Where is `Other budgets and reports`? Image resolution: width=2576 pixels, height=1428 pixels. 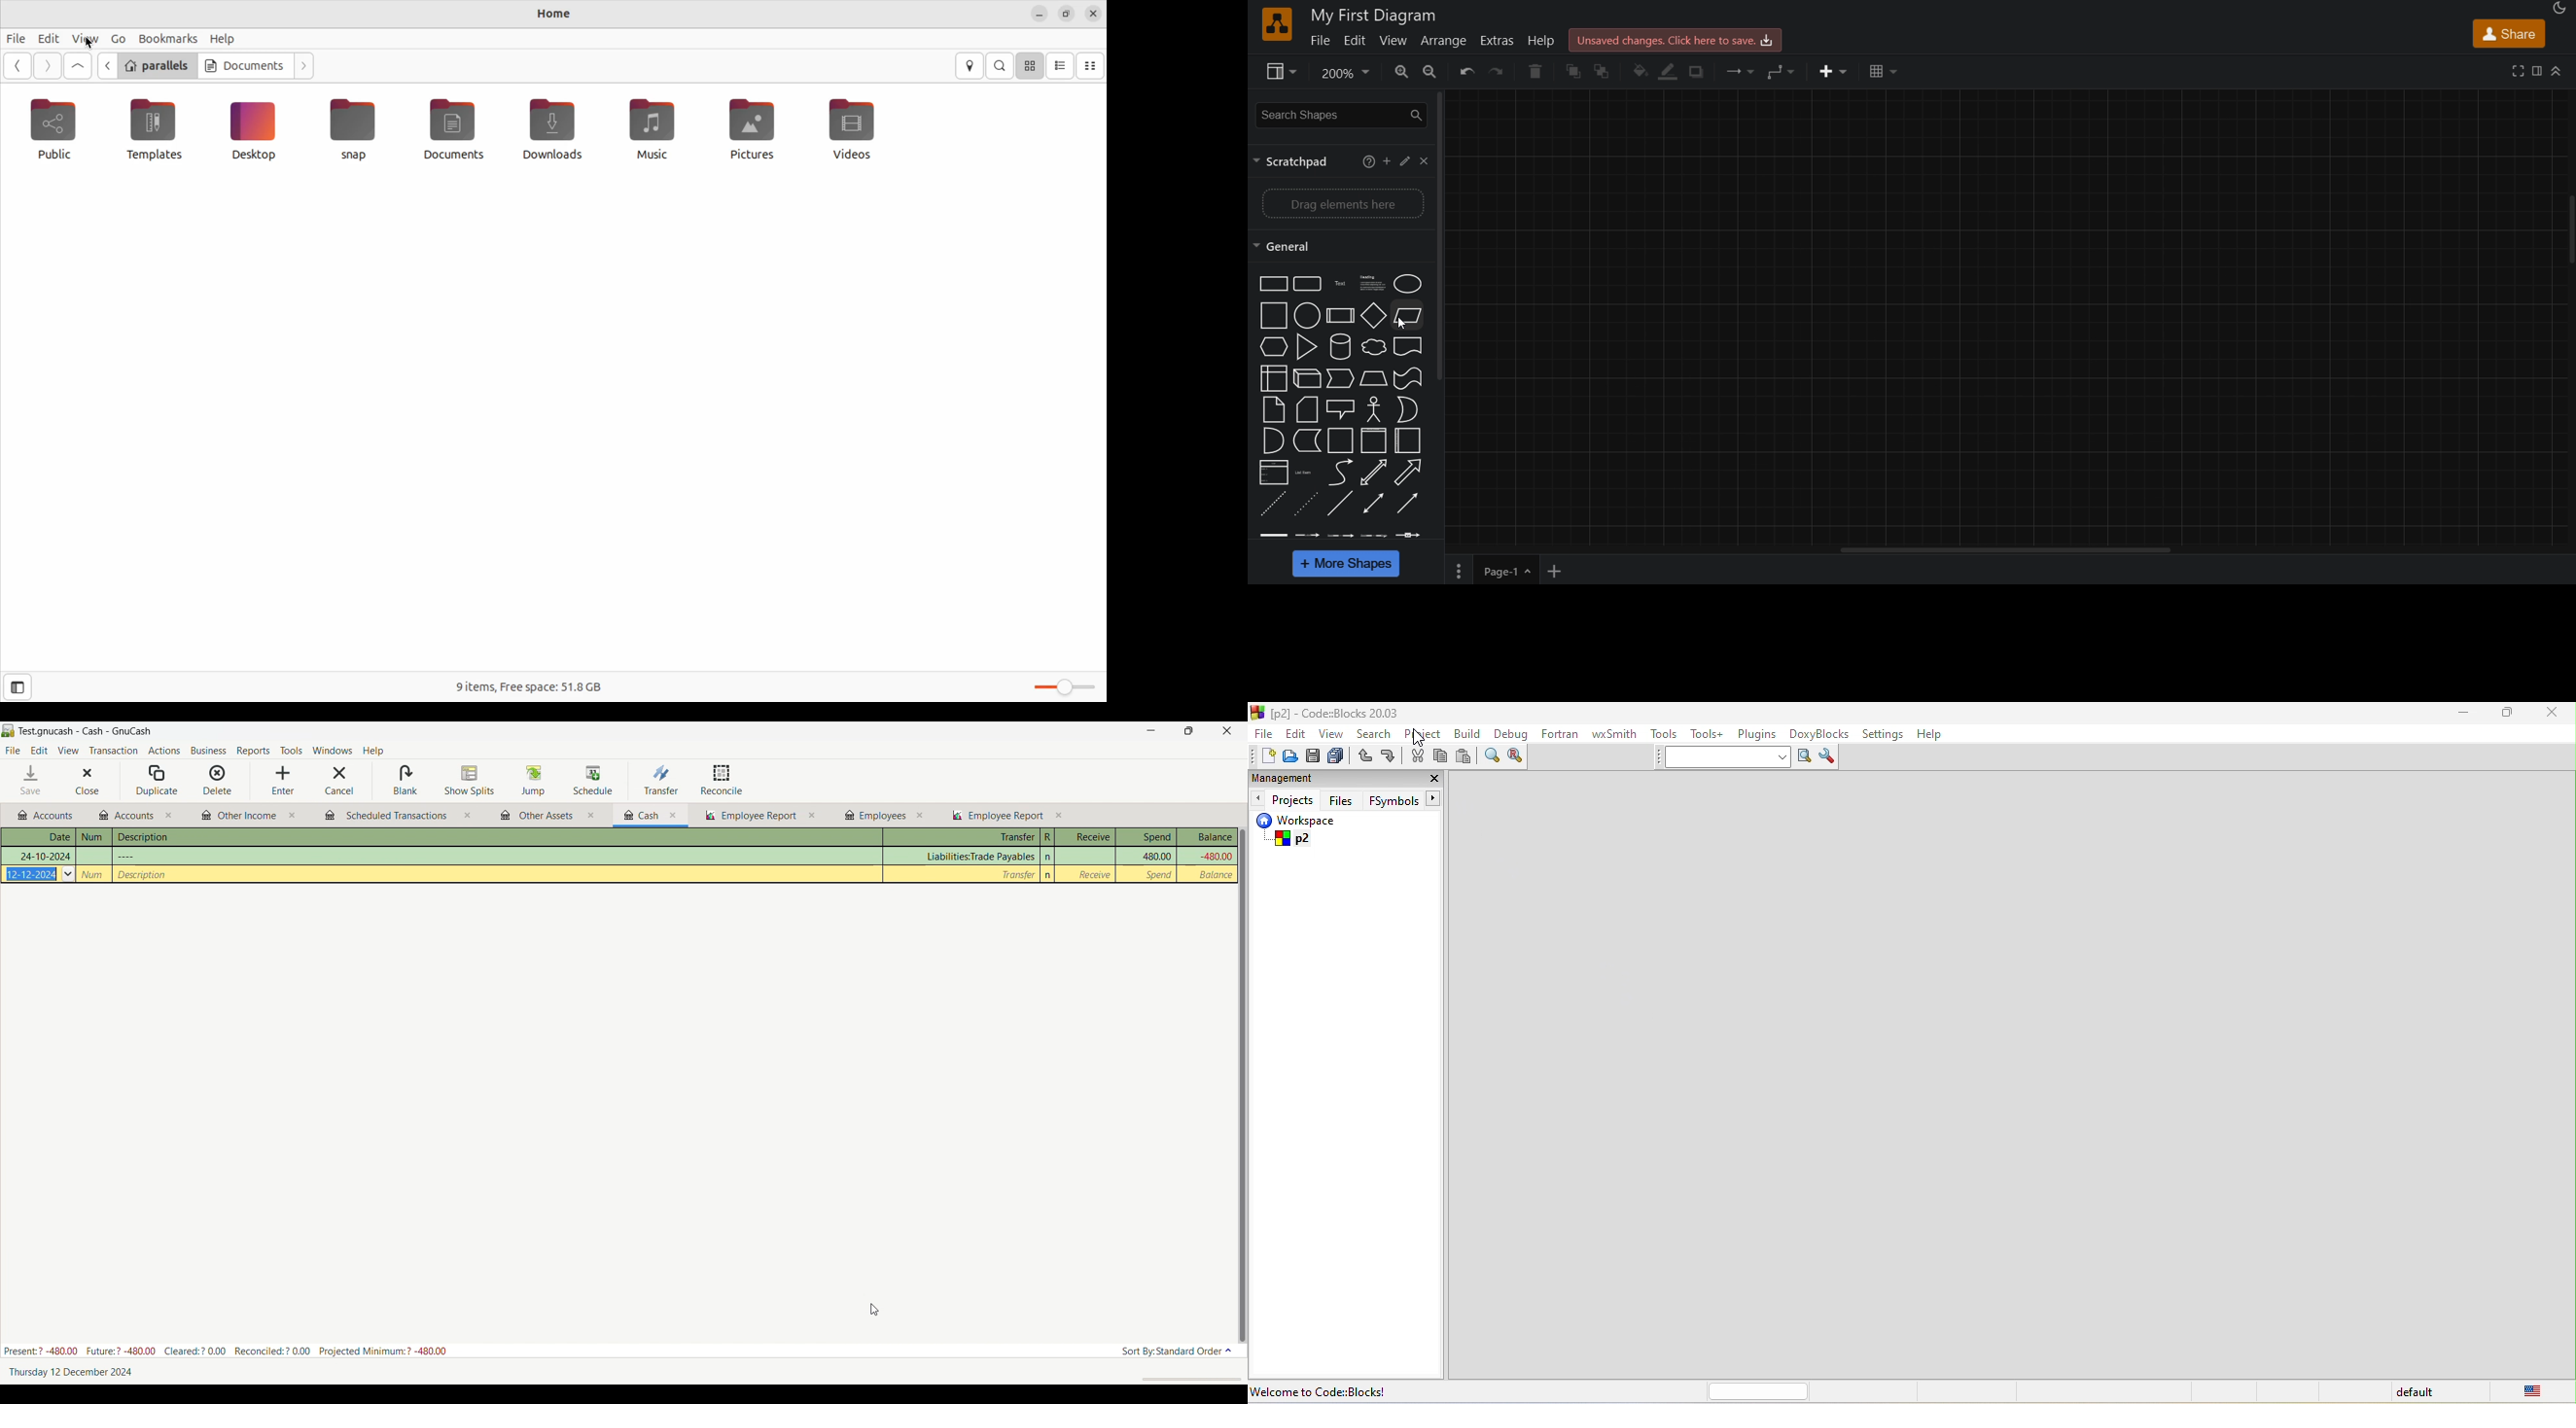 Other budgets and reports is located at coordinates (239, 816).